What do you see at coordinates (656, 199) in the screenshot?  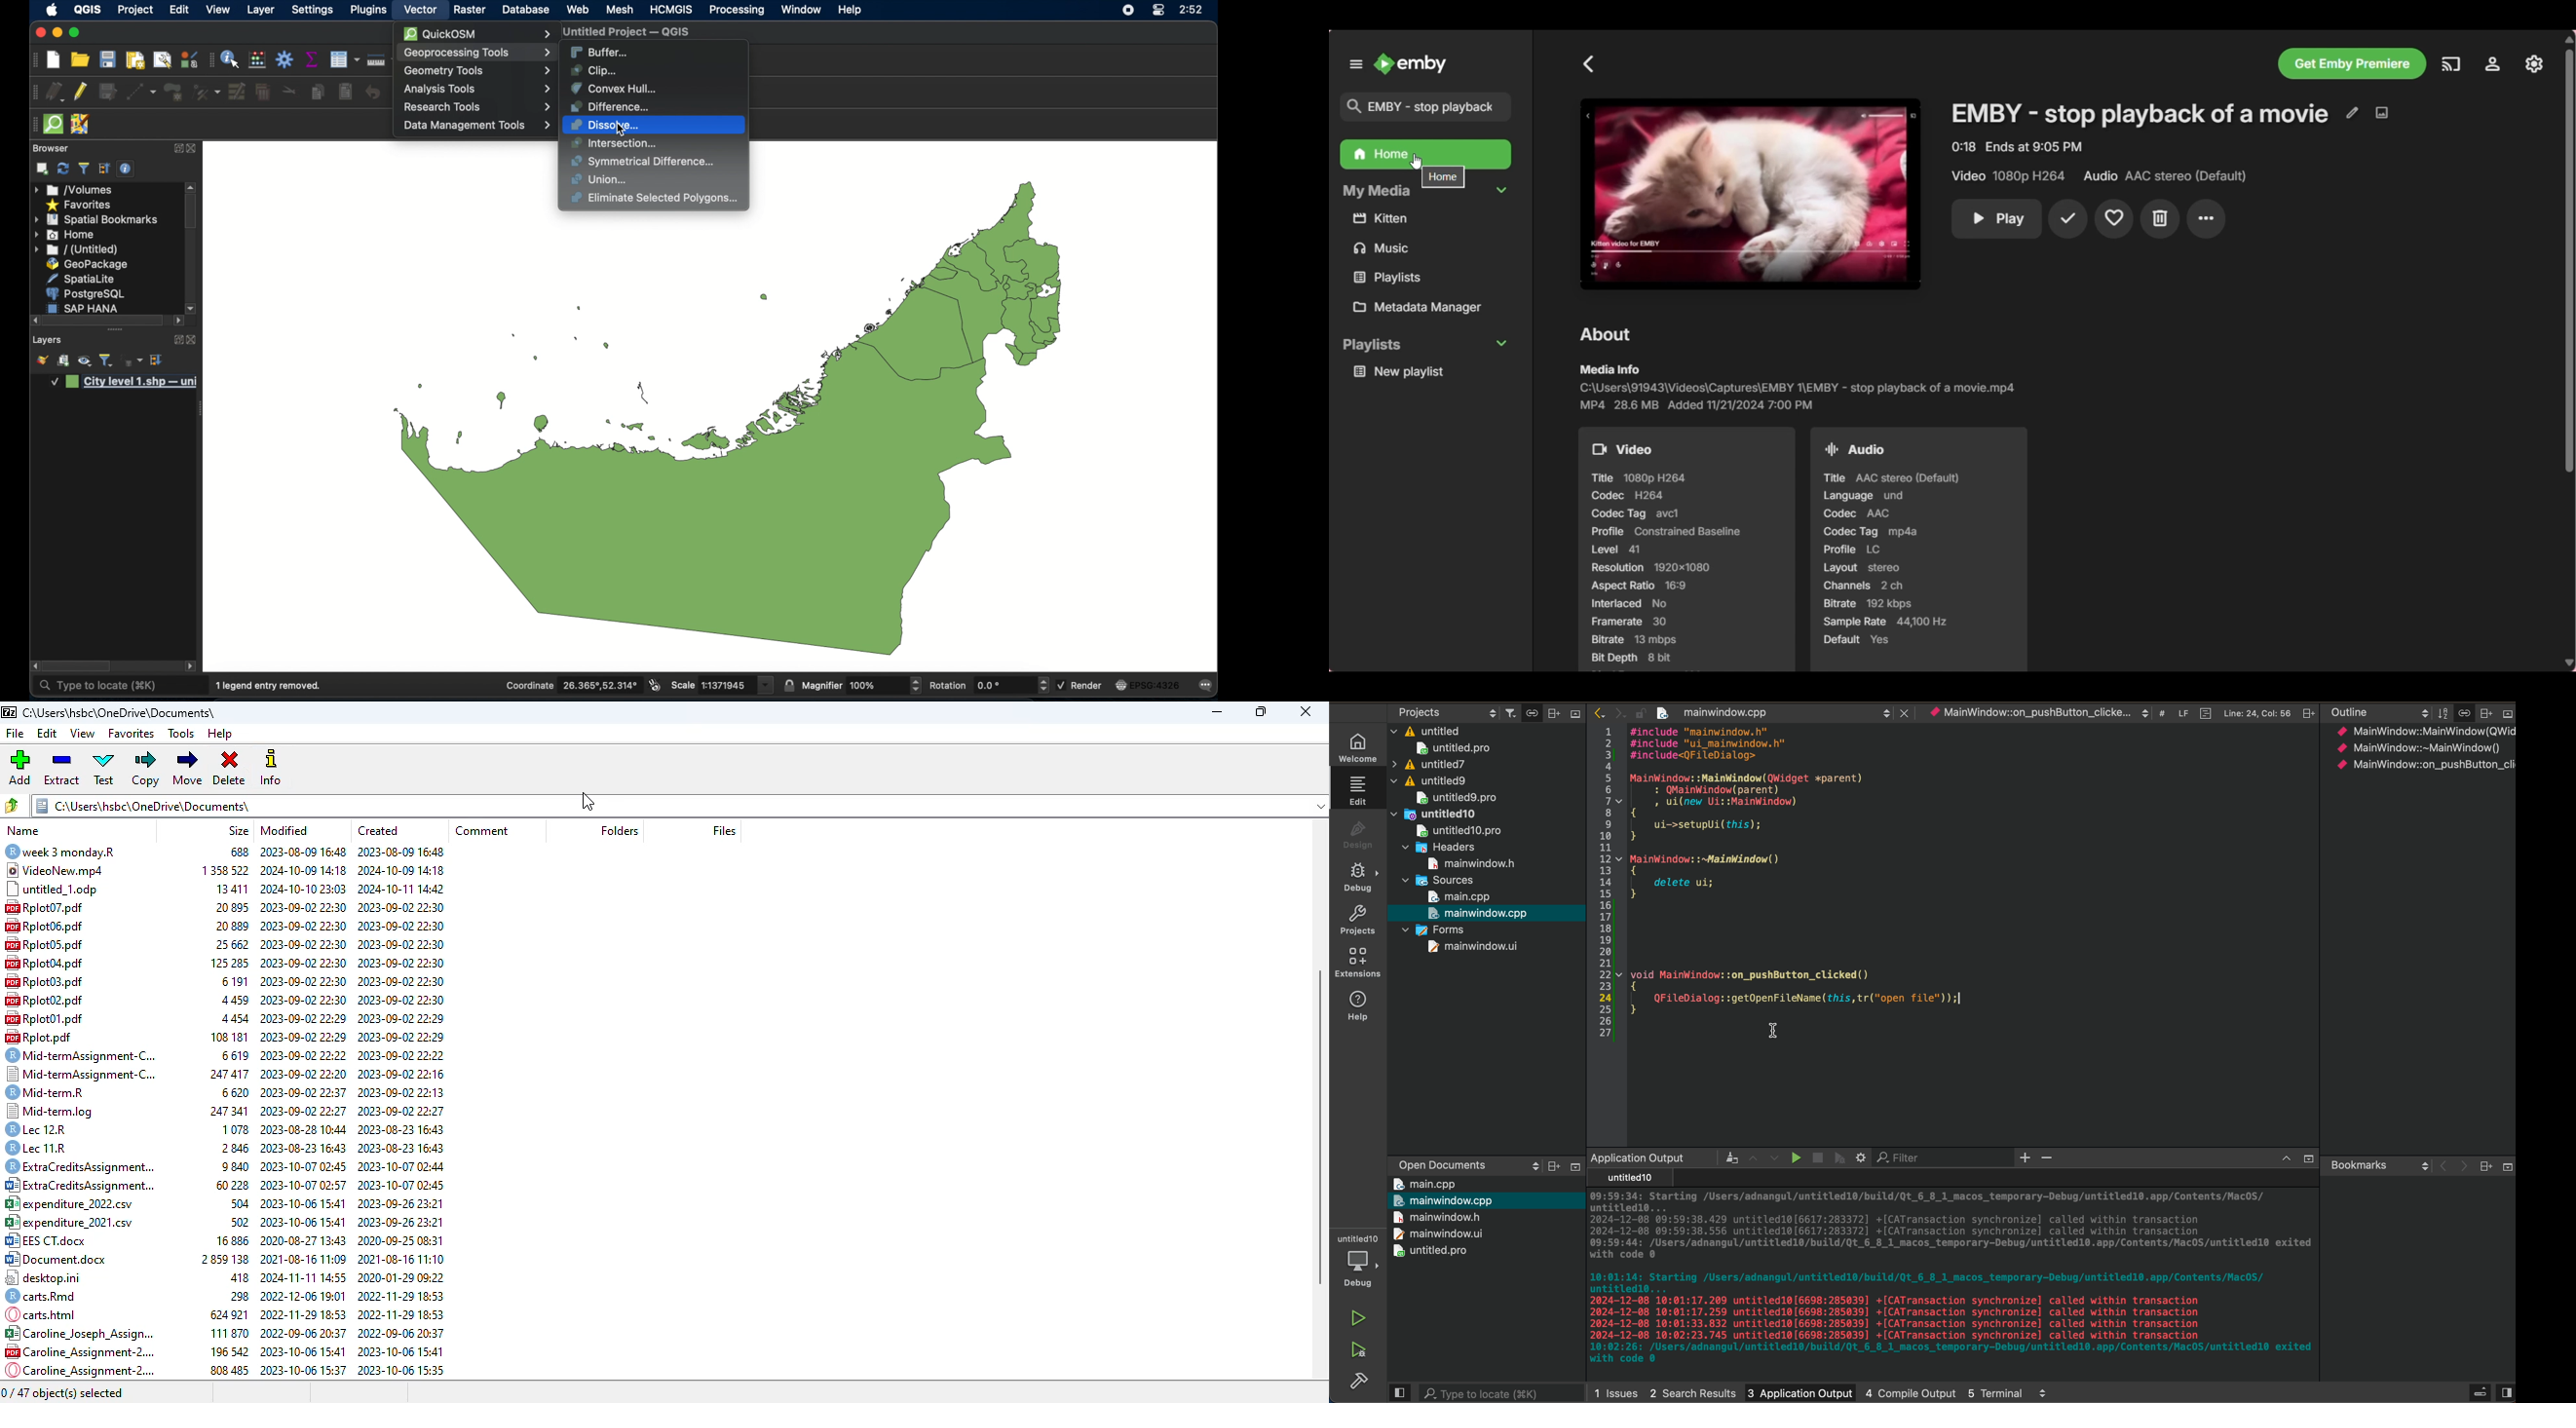 I see `eliminate selected polygons` at bounding box center [656, 199].